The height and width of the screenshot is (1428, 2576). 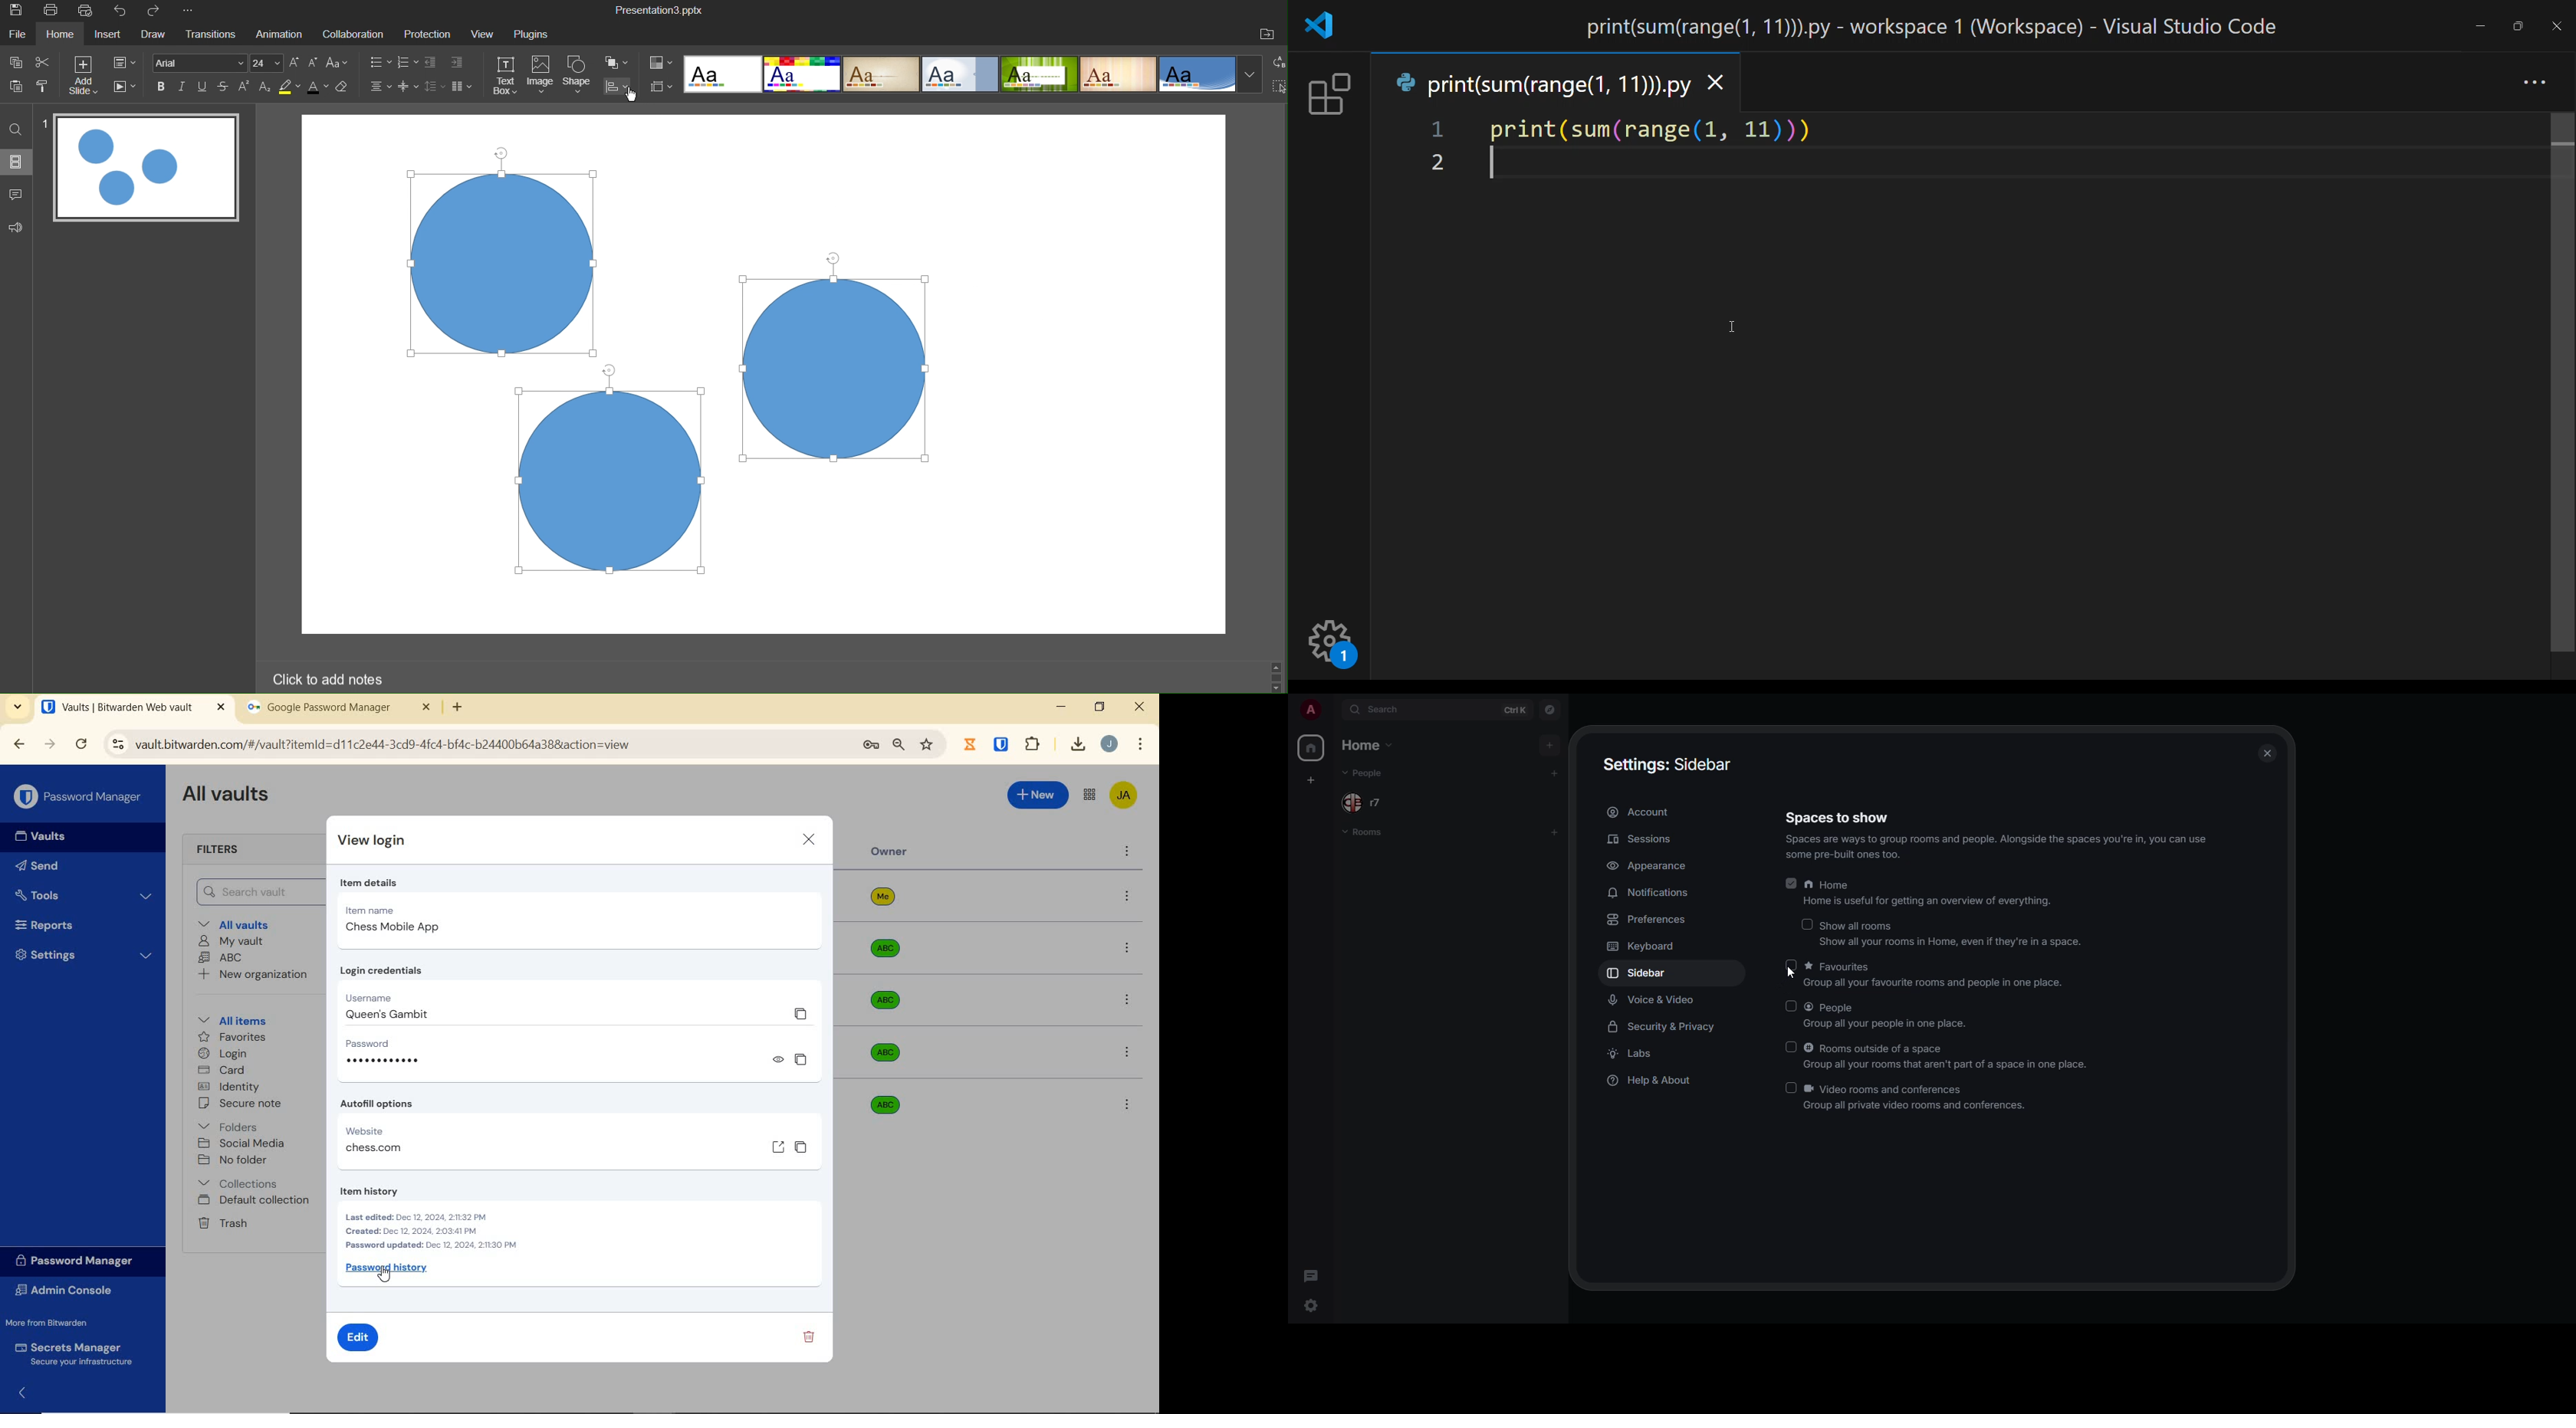 What do you see at coordinates (257, 1201) in the screenshot?
I see `default collection` at bounding box center [257, 1201].